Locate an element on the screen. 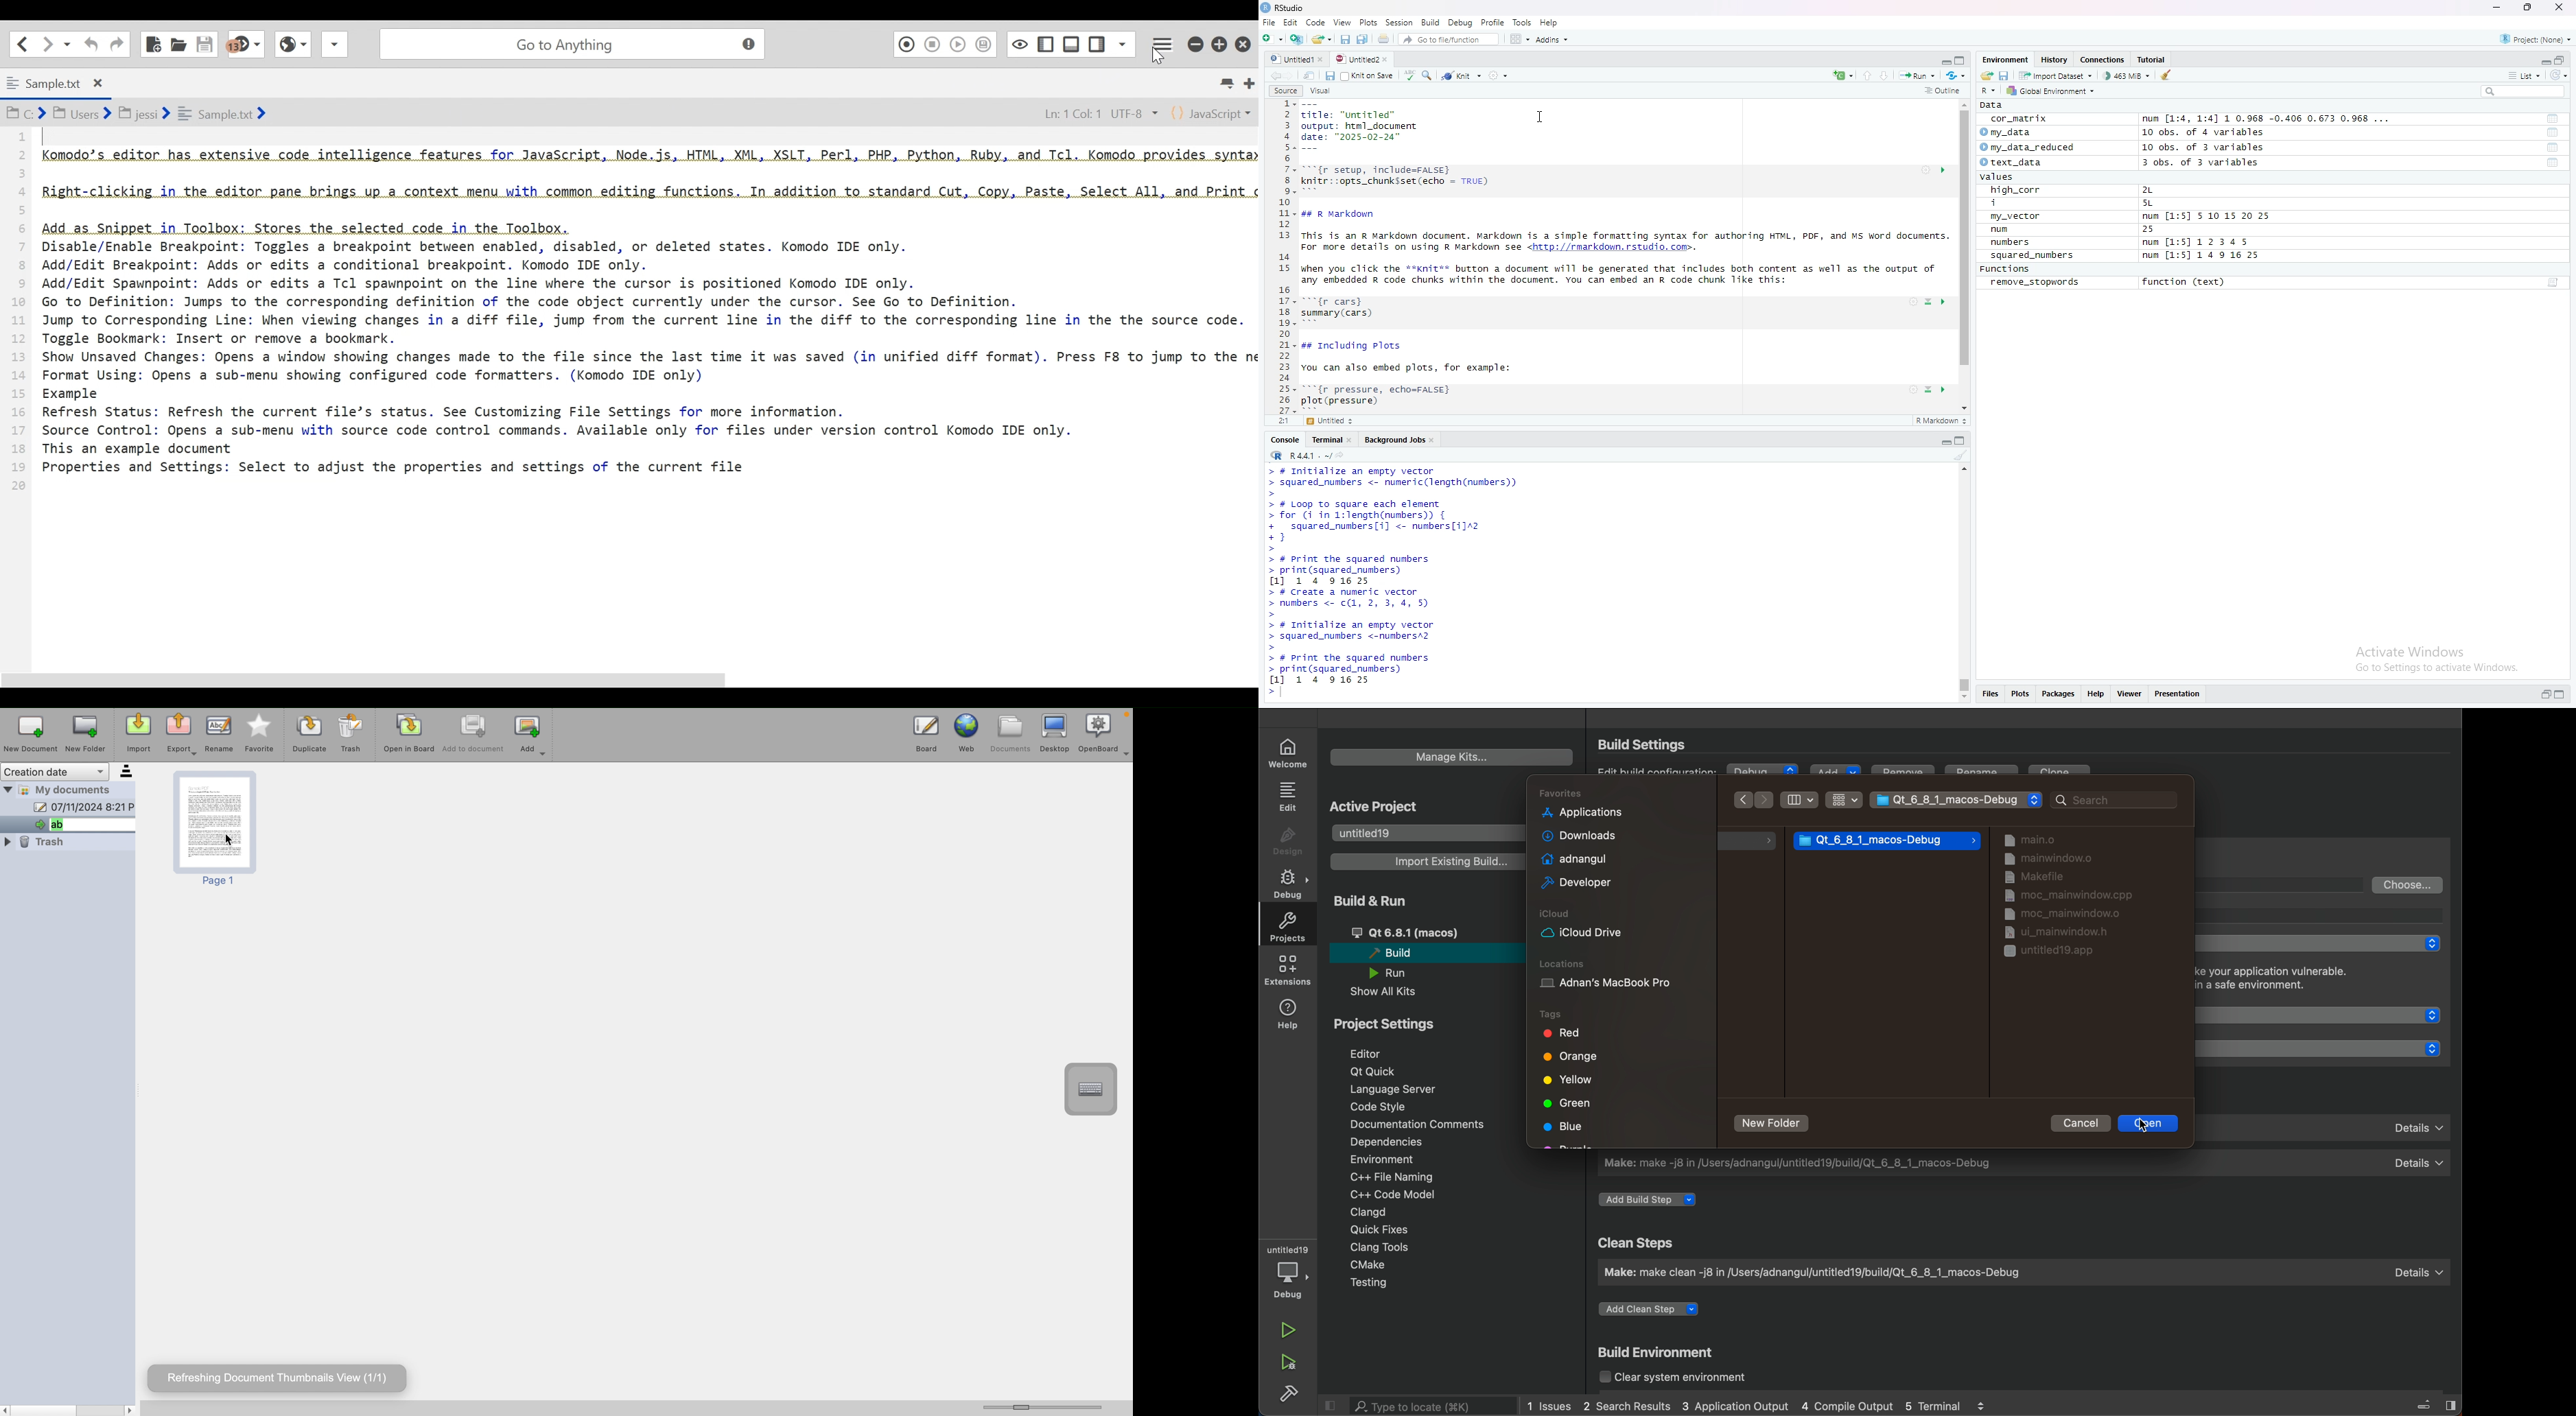  Connections is located at coordinates (2104, 59).